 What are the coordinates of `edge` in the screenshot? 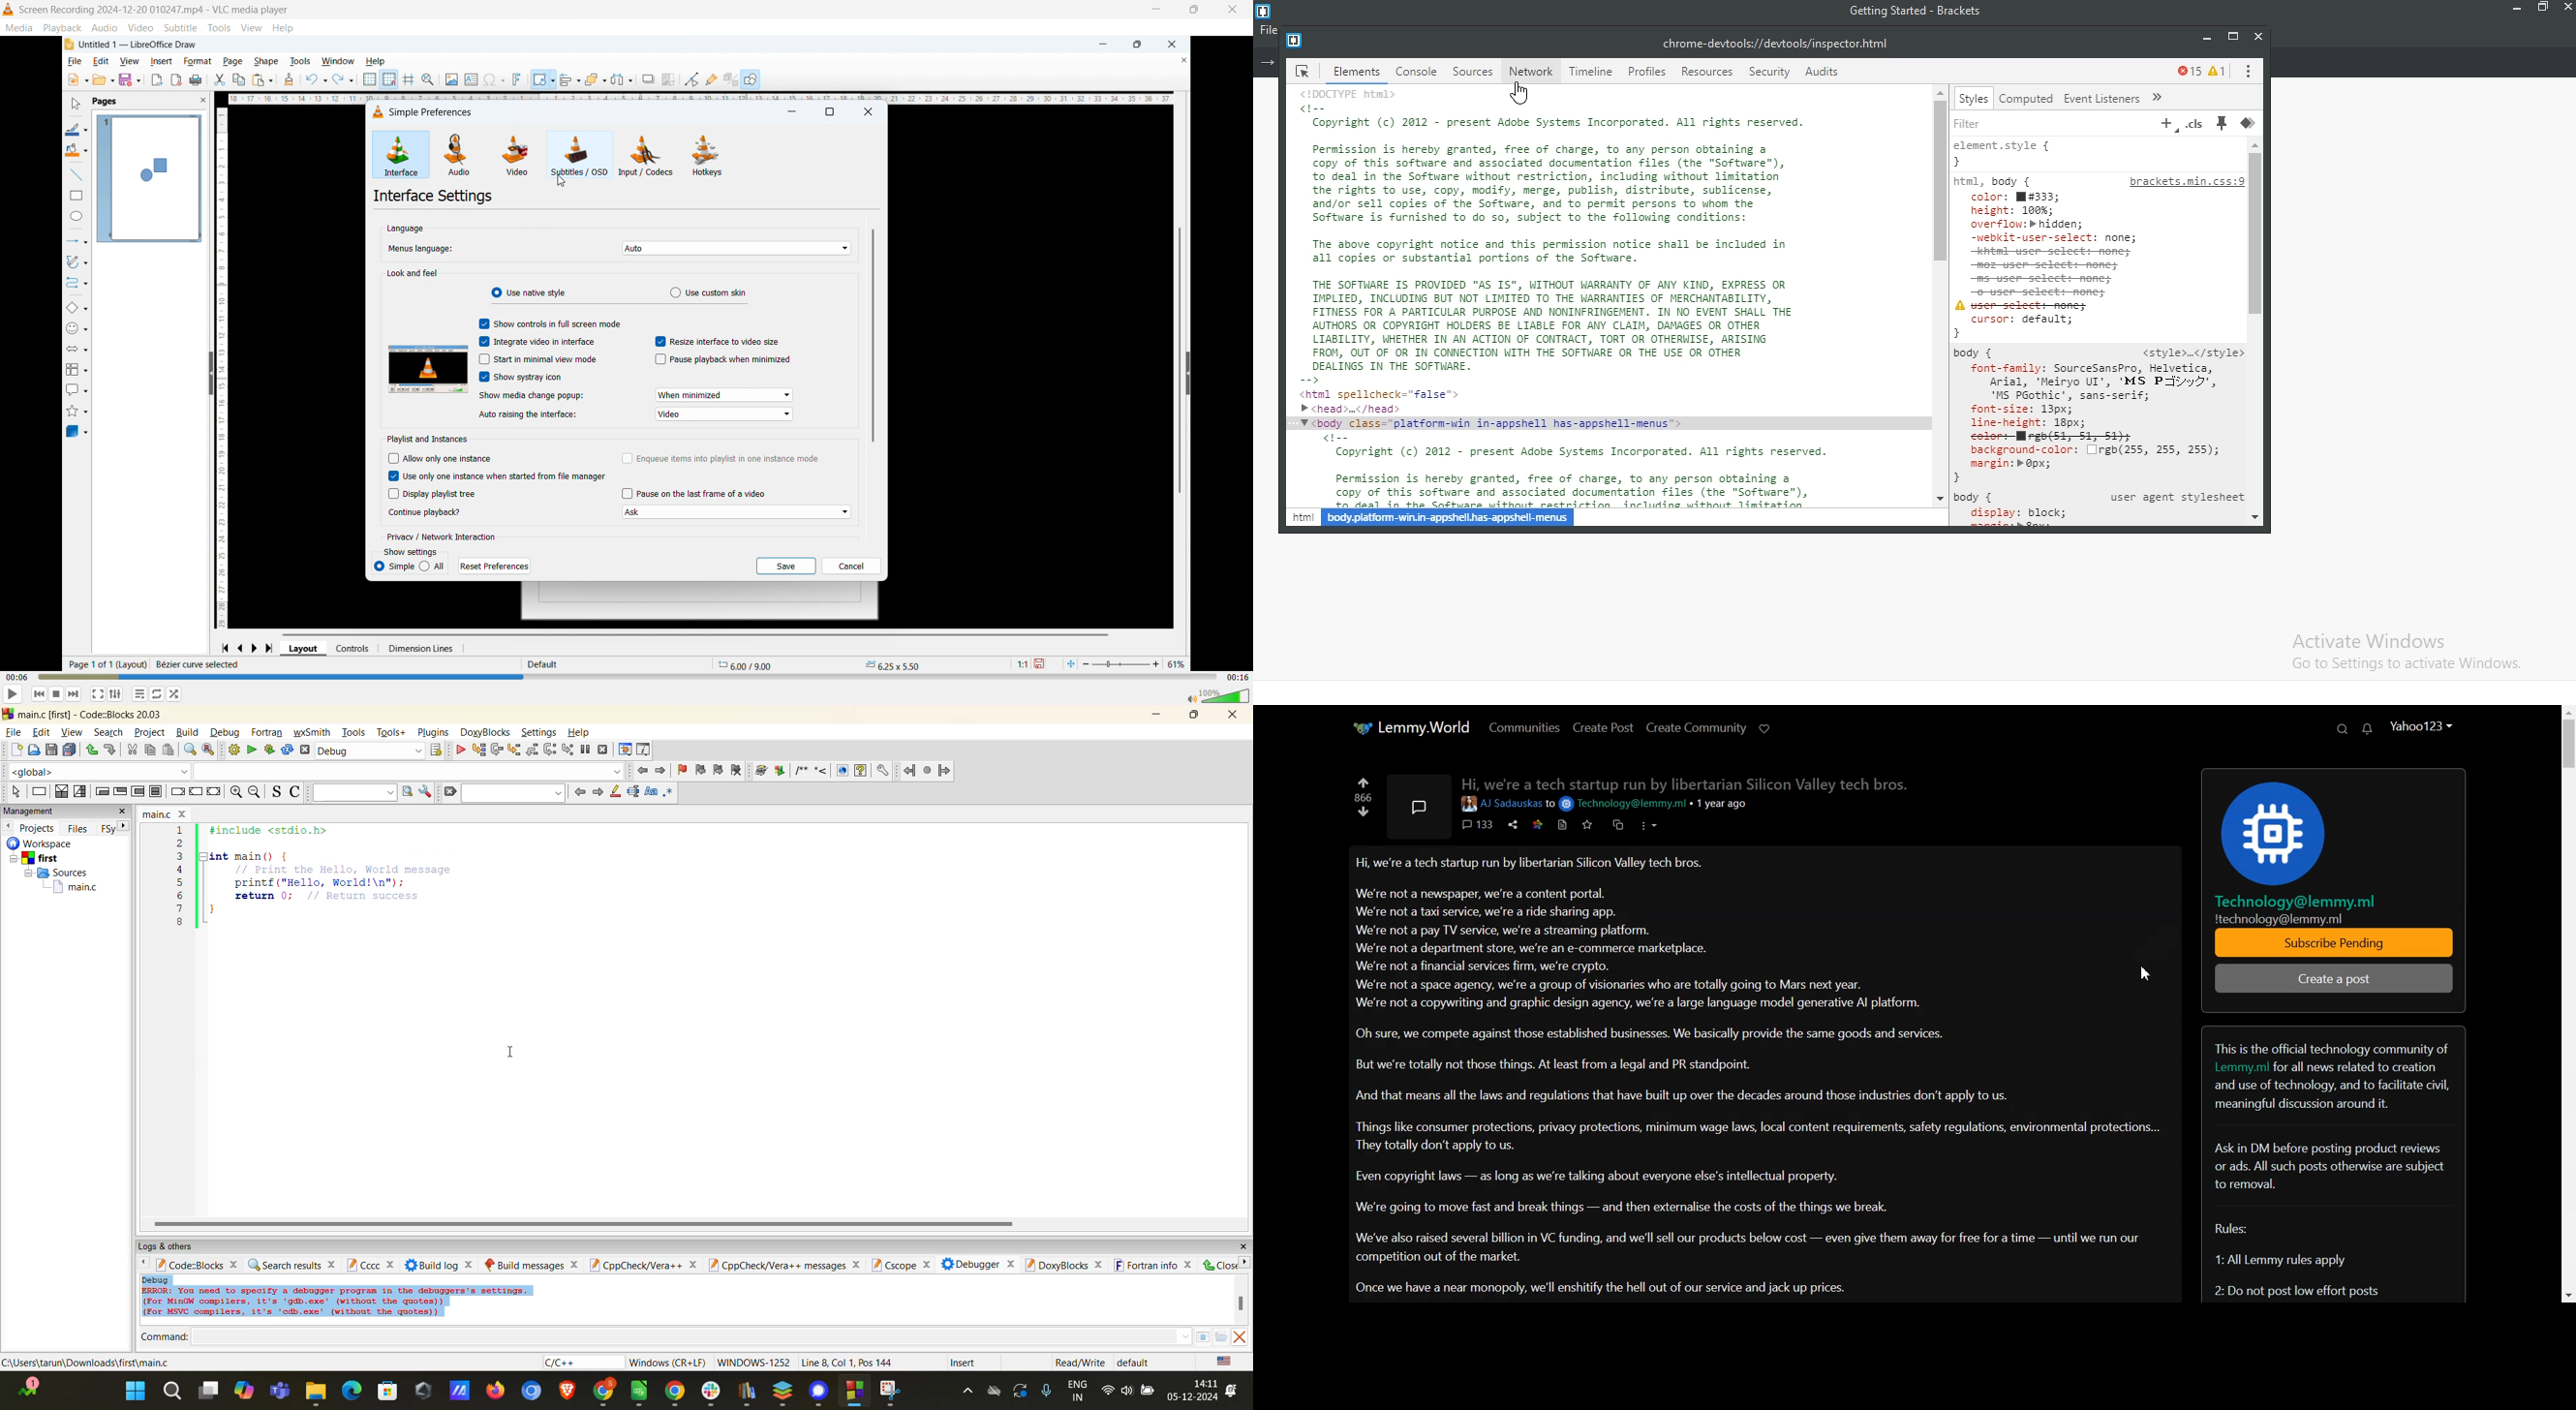 It's located at (27, 1392).